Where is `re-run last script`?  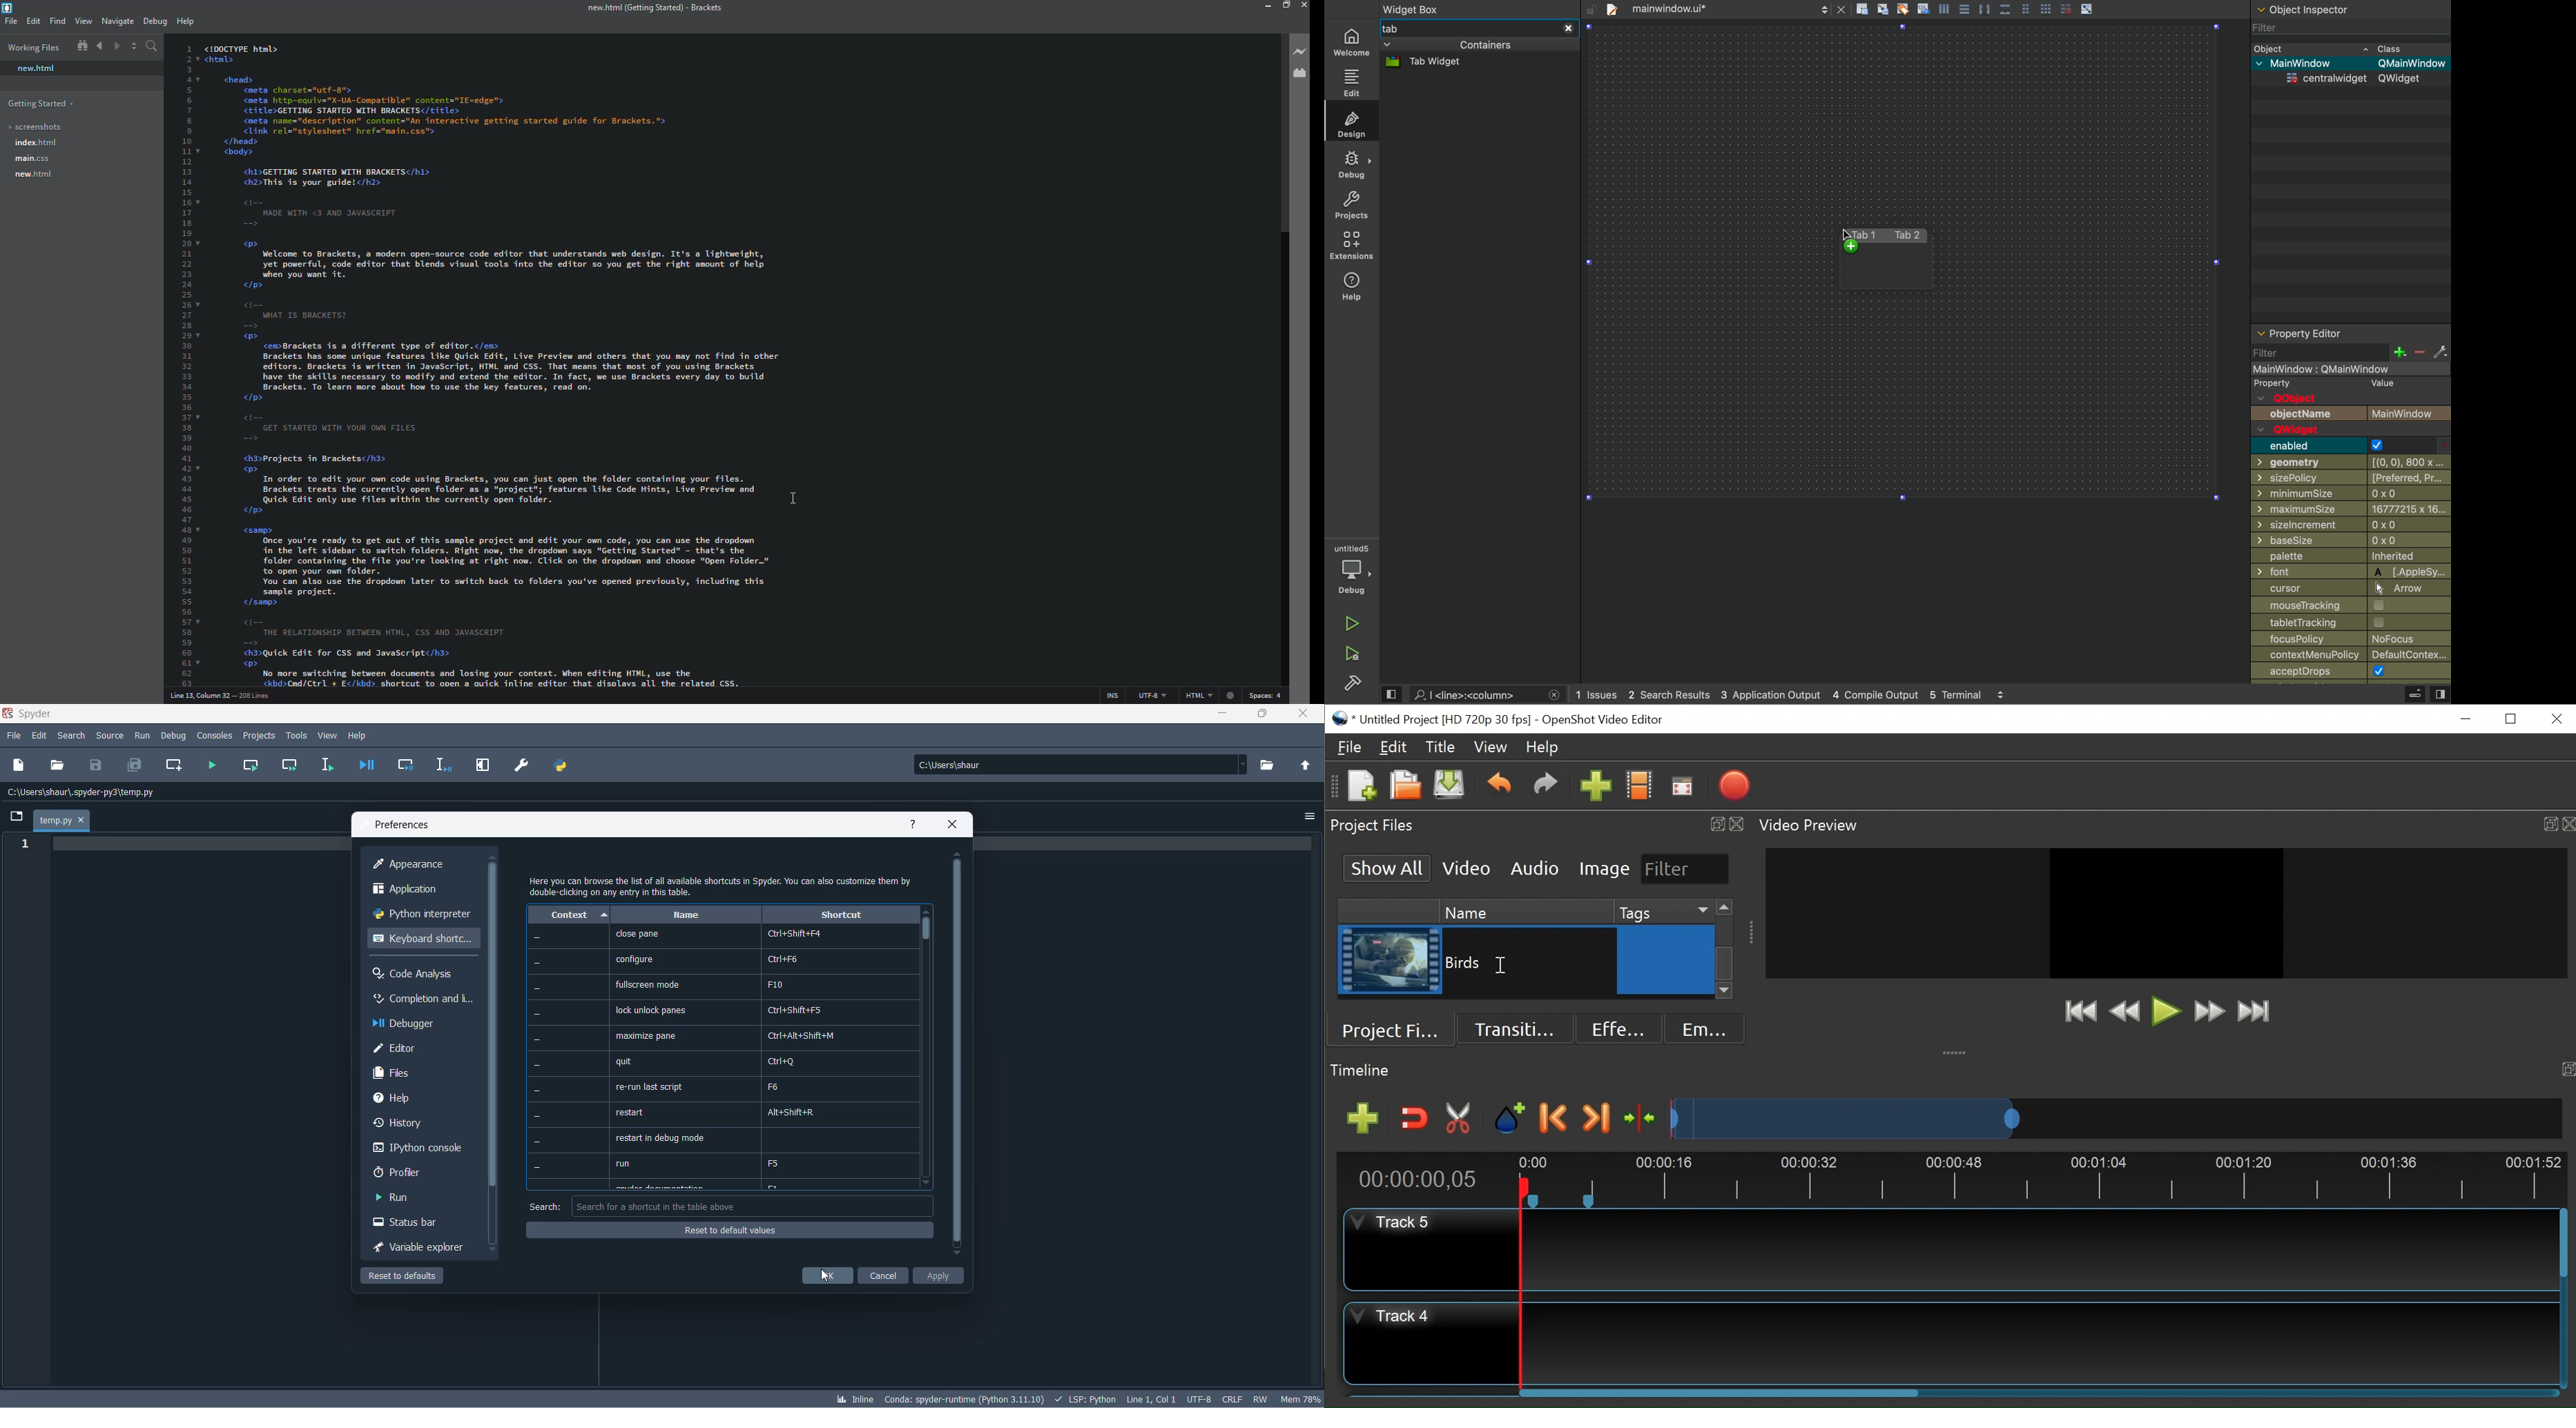 re-run last script is located at coordinates (647, 1088).